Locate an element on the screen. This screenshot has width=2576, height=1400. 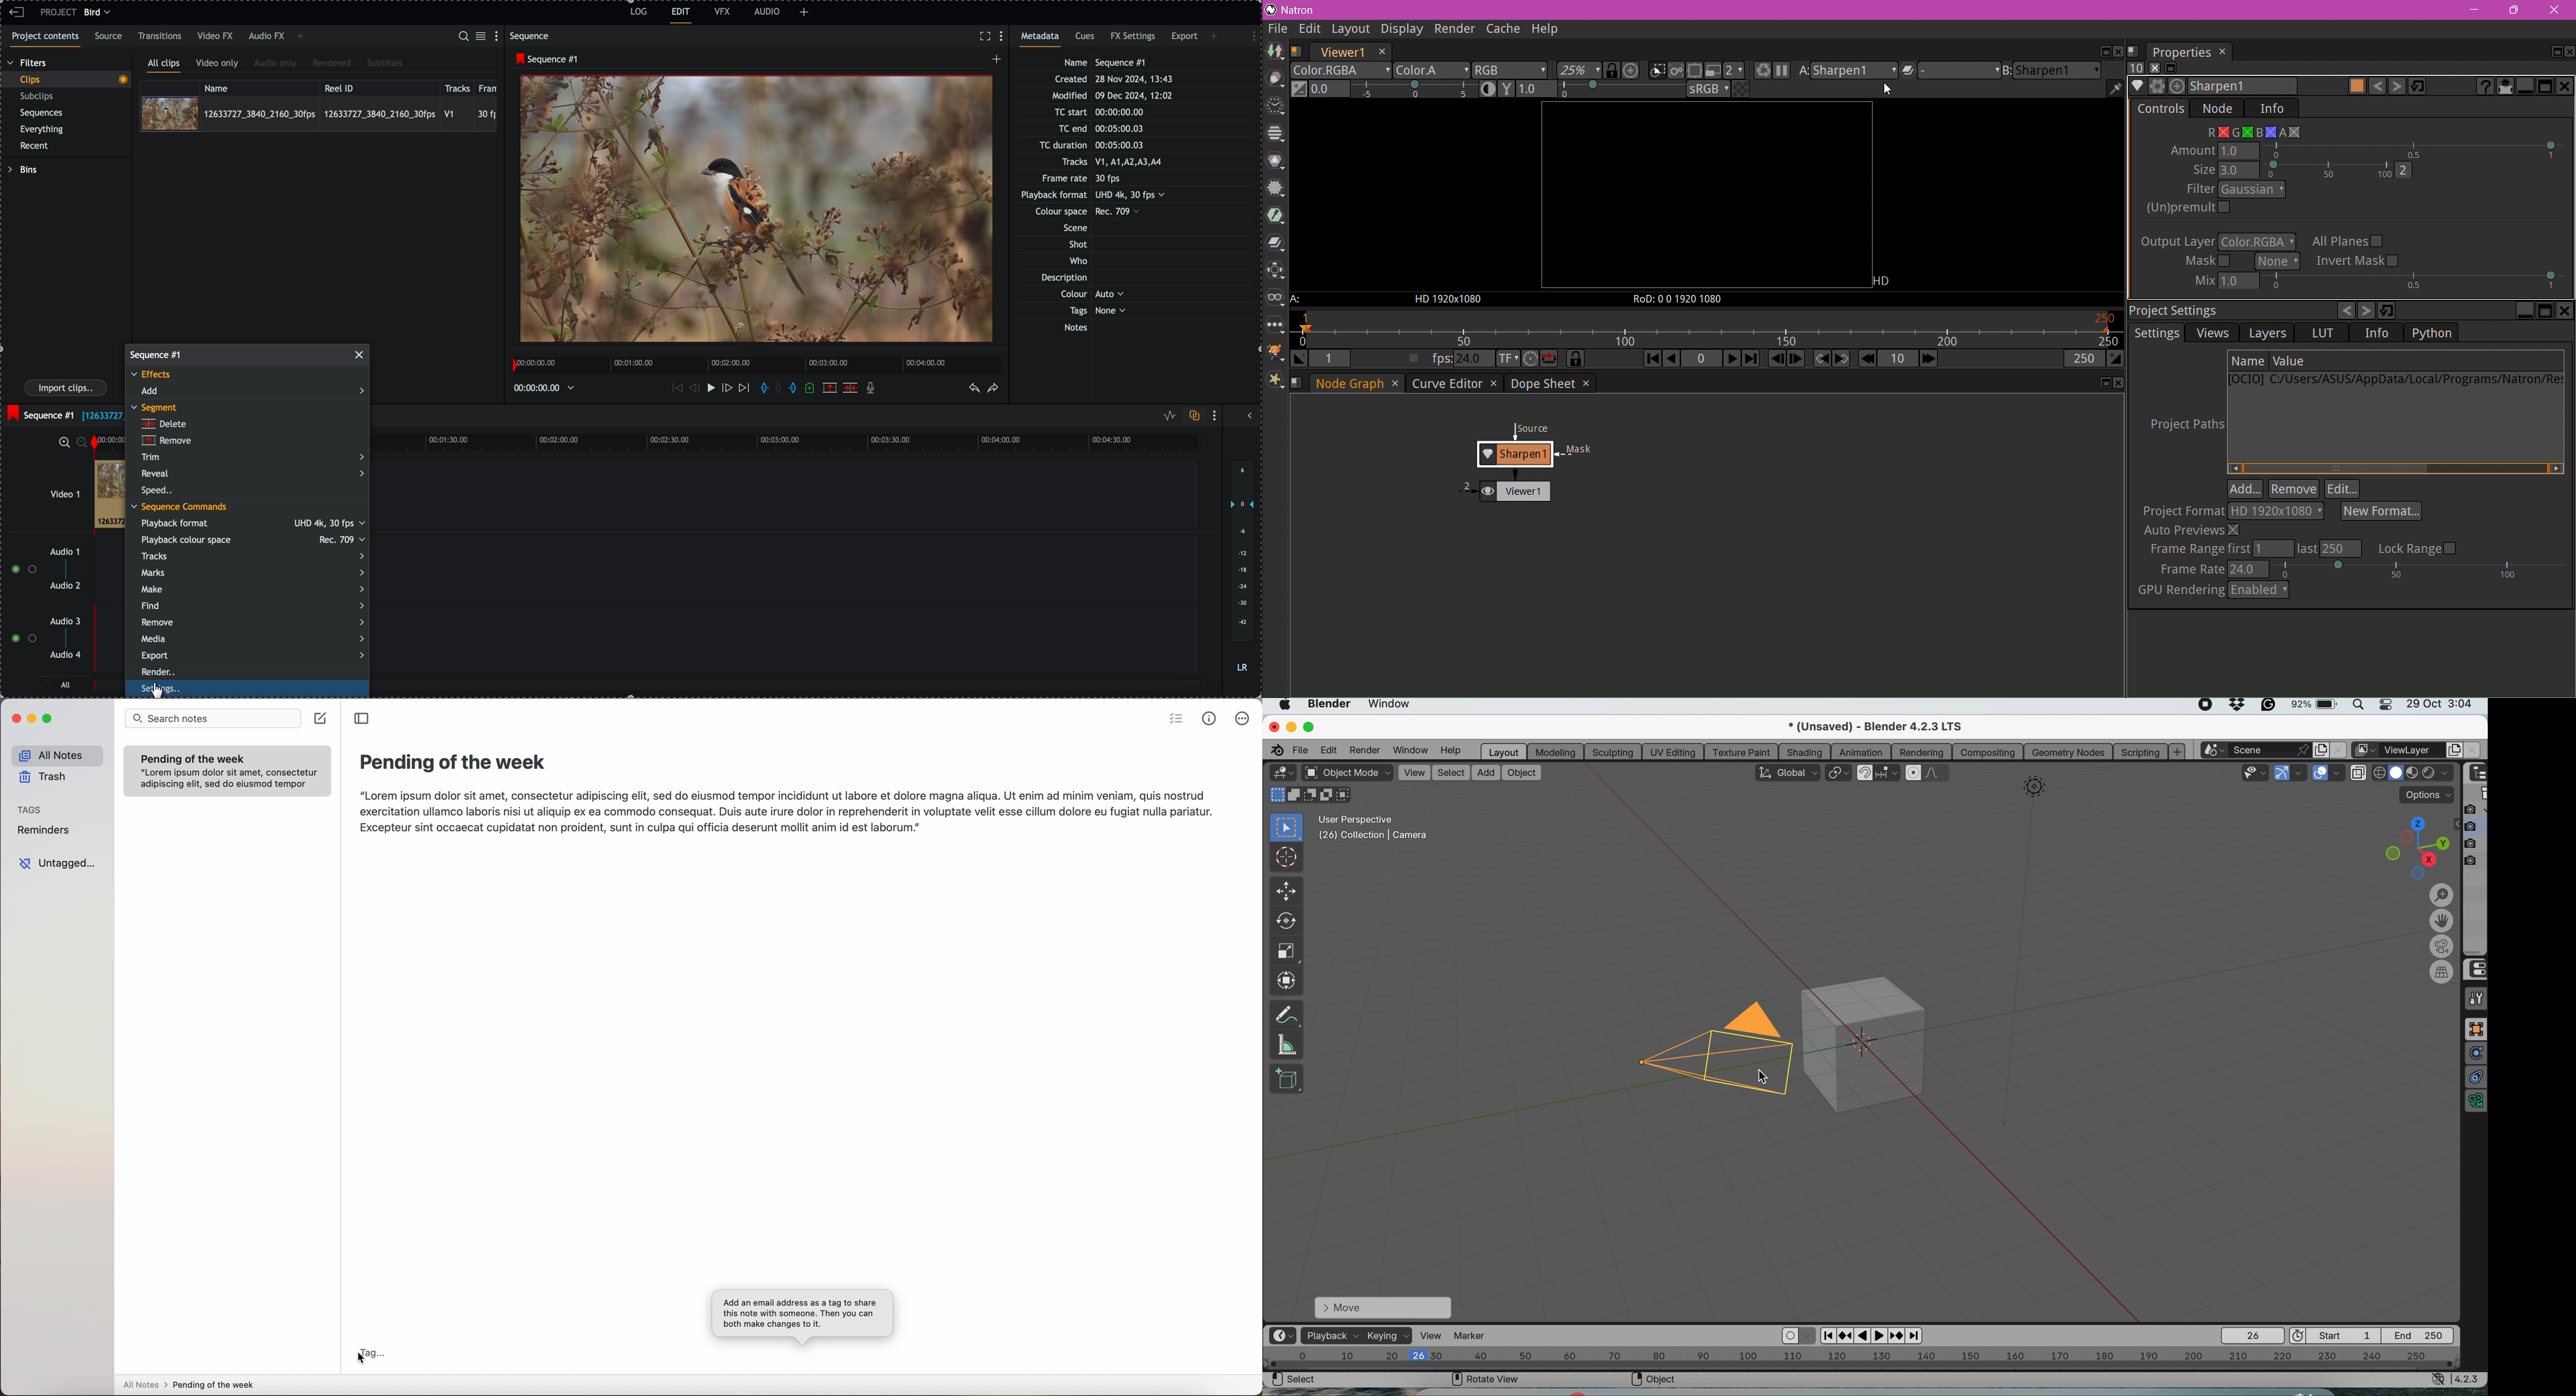
full screen is located at coordinates (2476, 1030).